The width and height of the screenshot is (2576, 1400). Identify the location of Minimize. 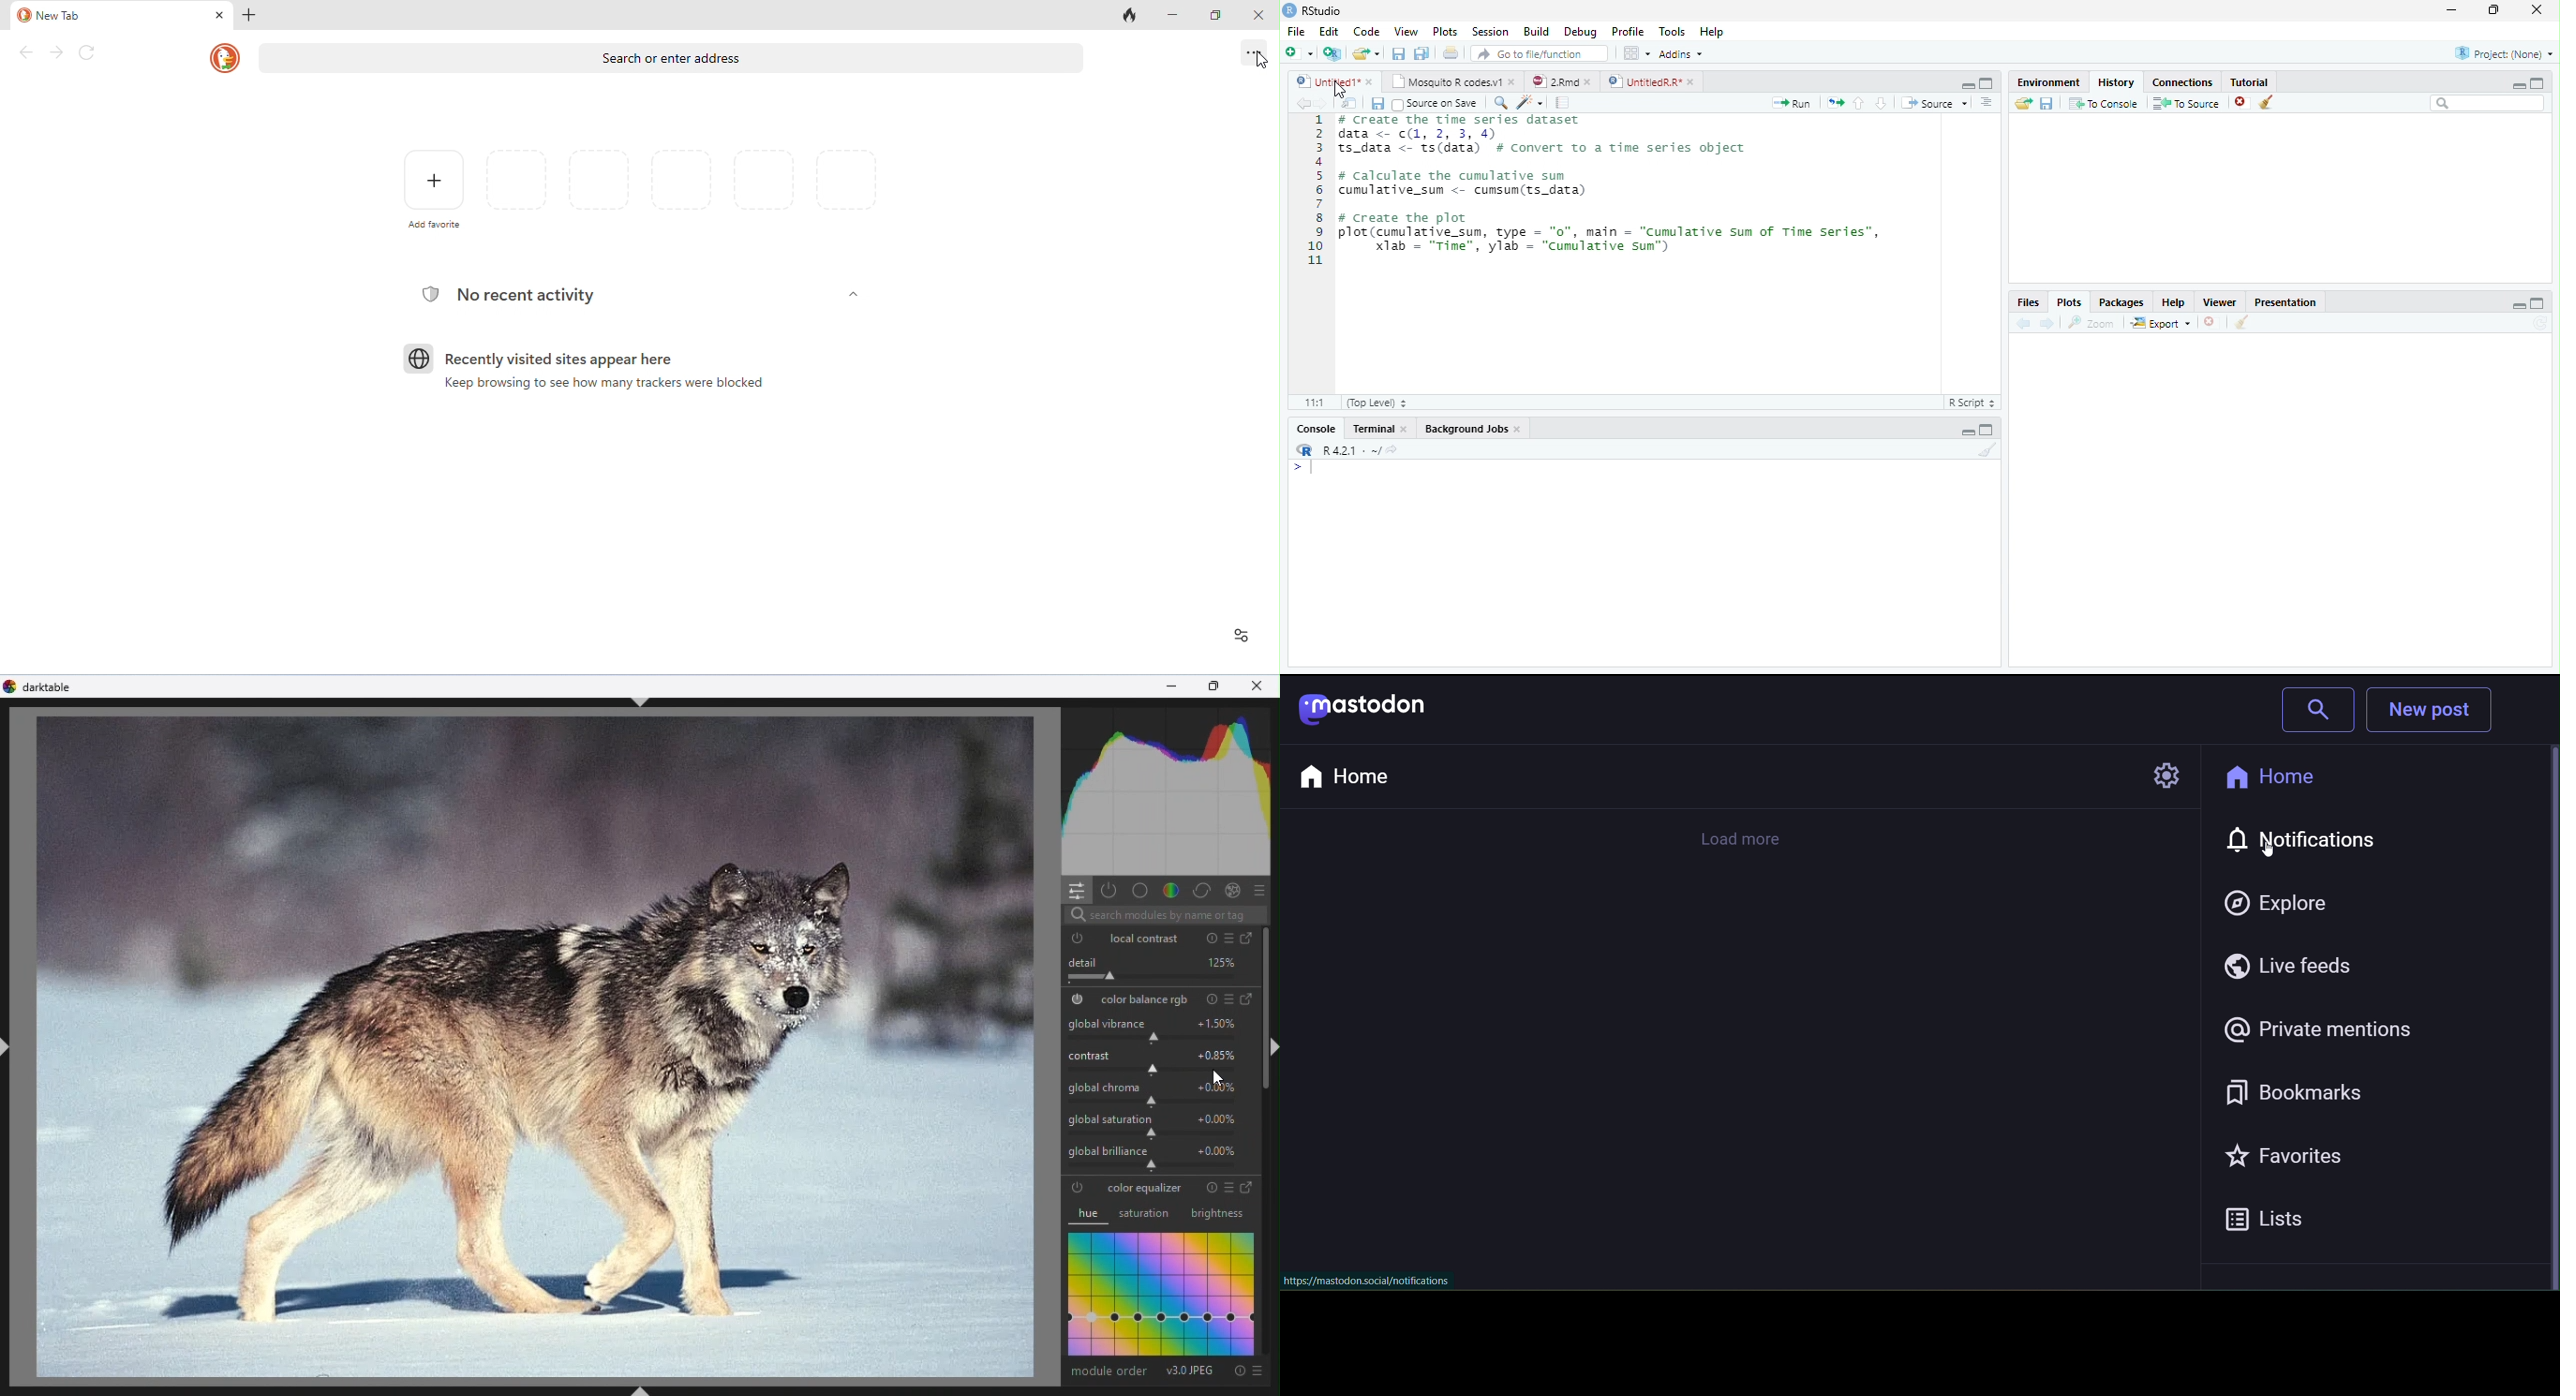
(1967, 433).